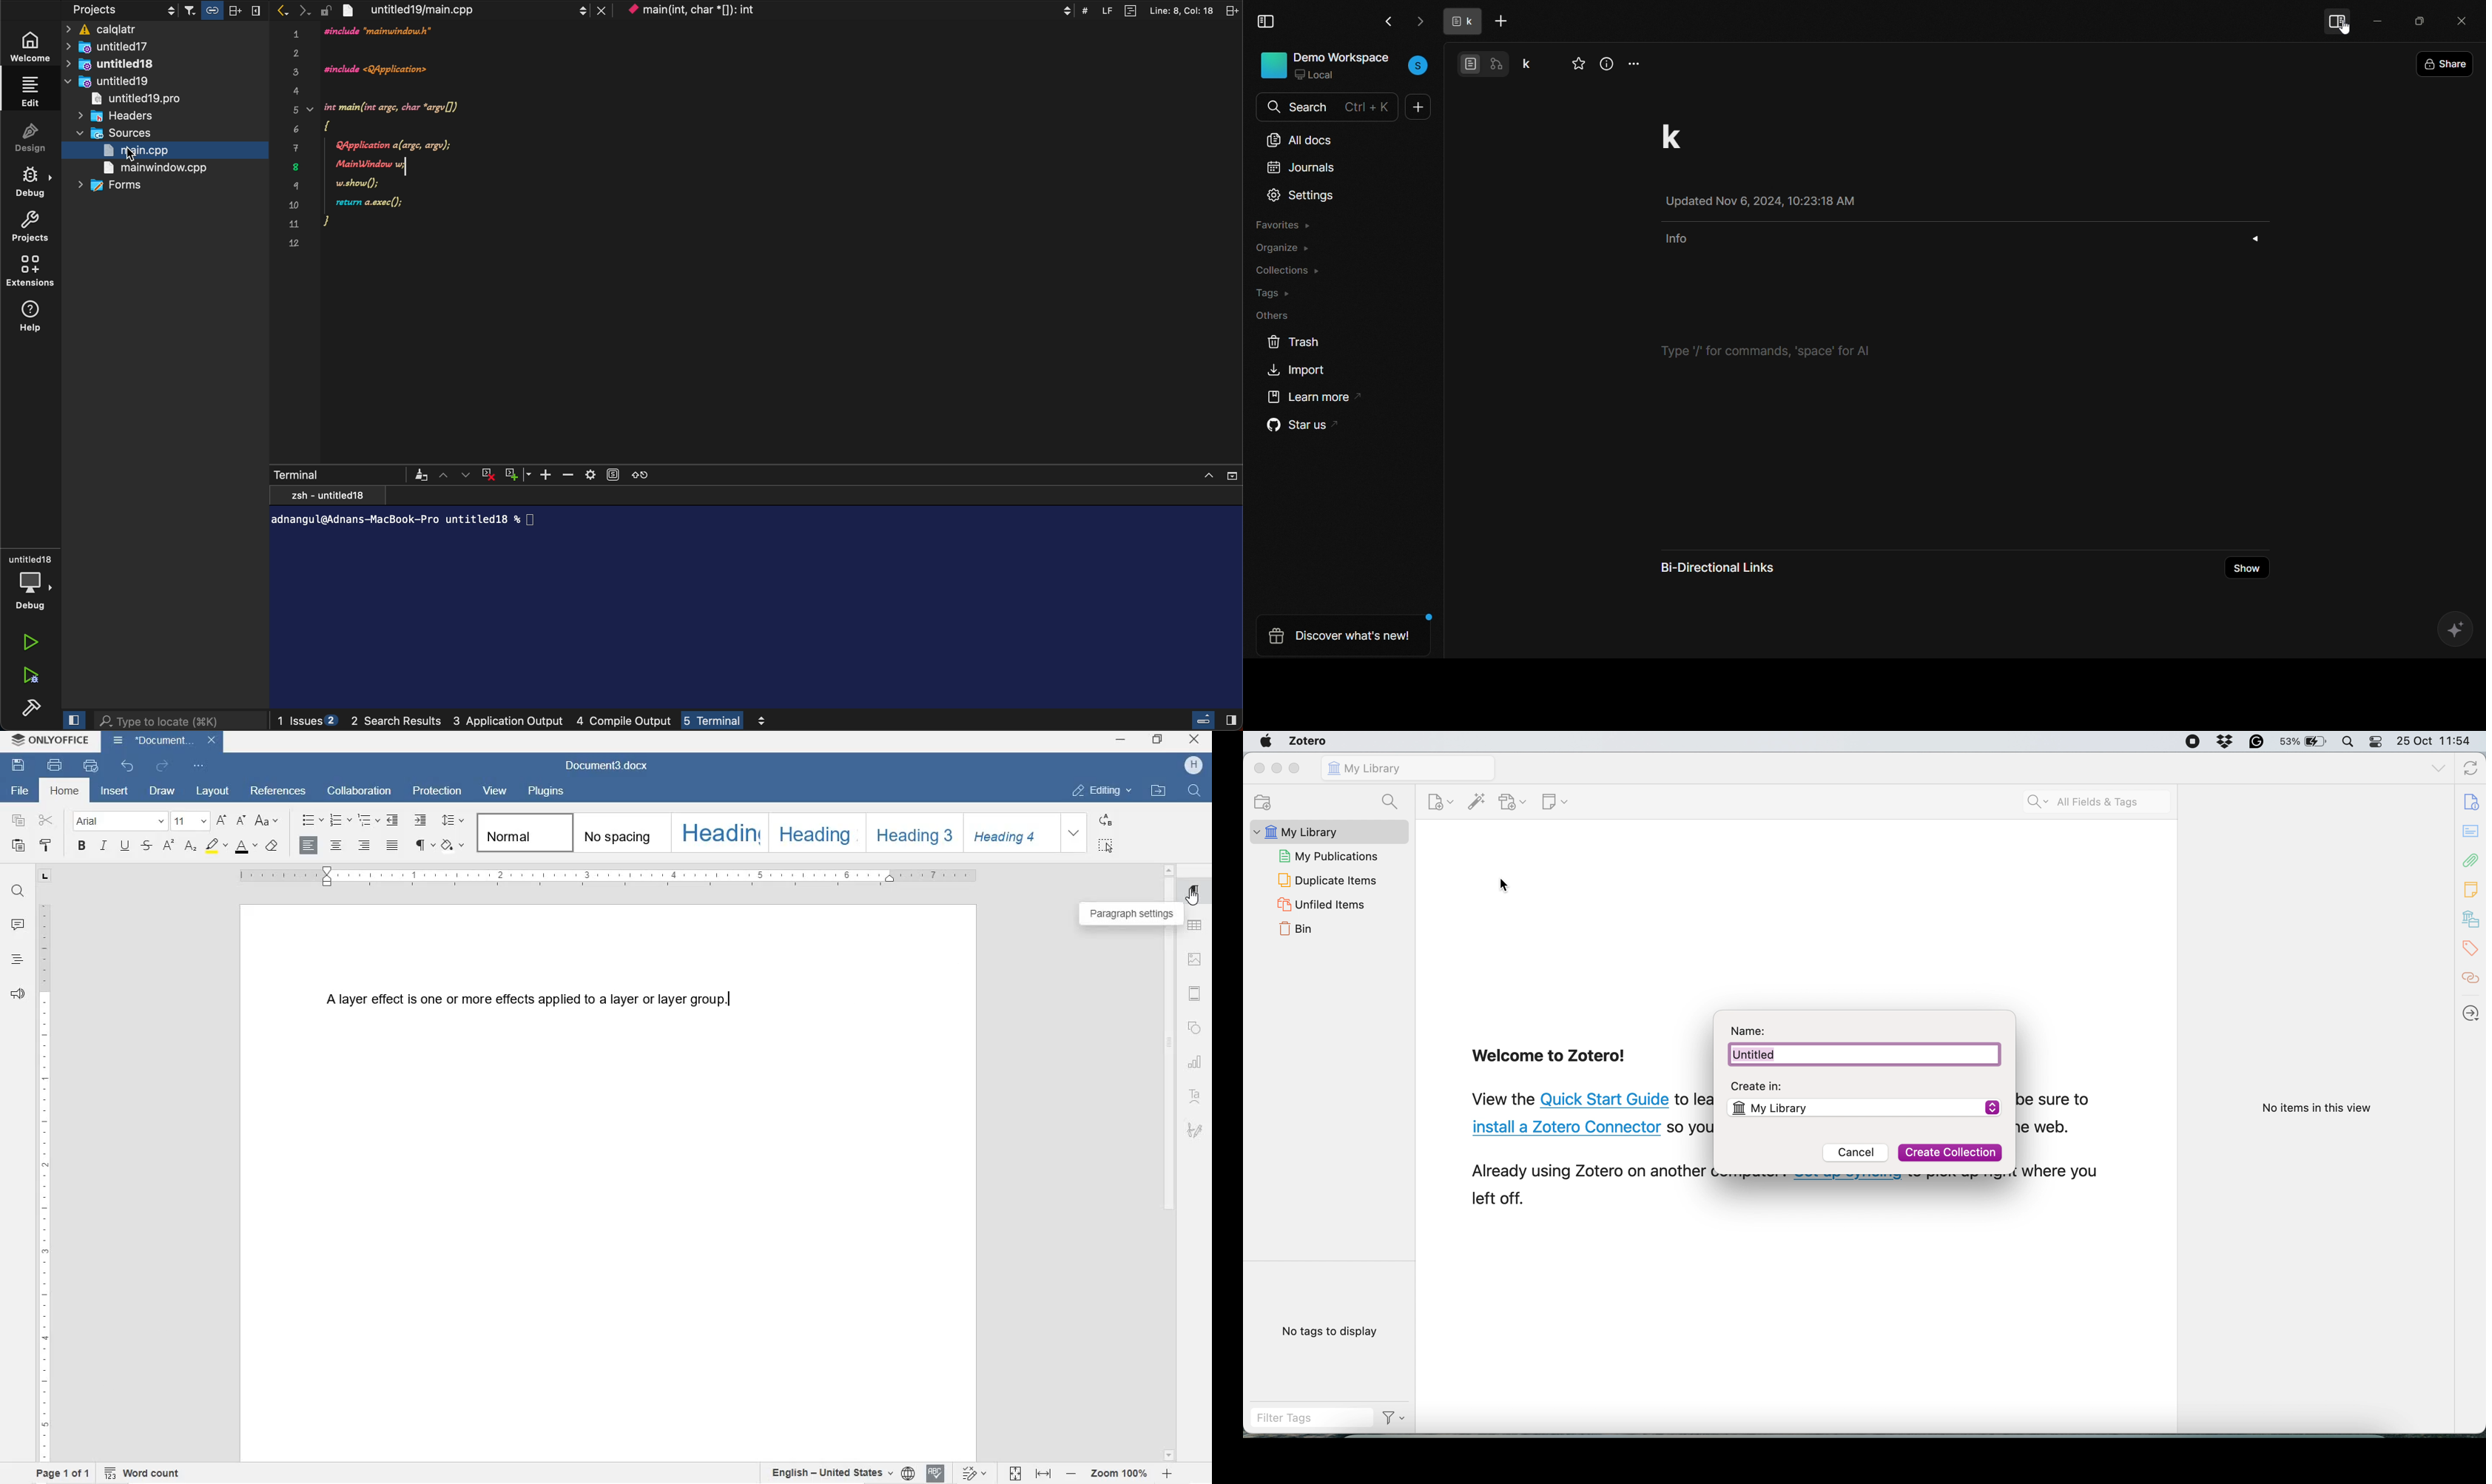  Describe the element at coordinates (1392, 801) in the screenshot. I see `search` at that location.